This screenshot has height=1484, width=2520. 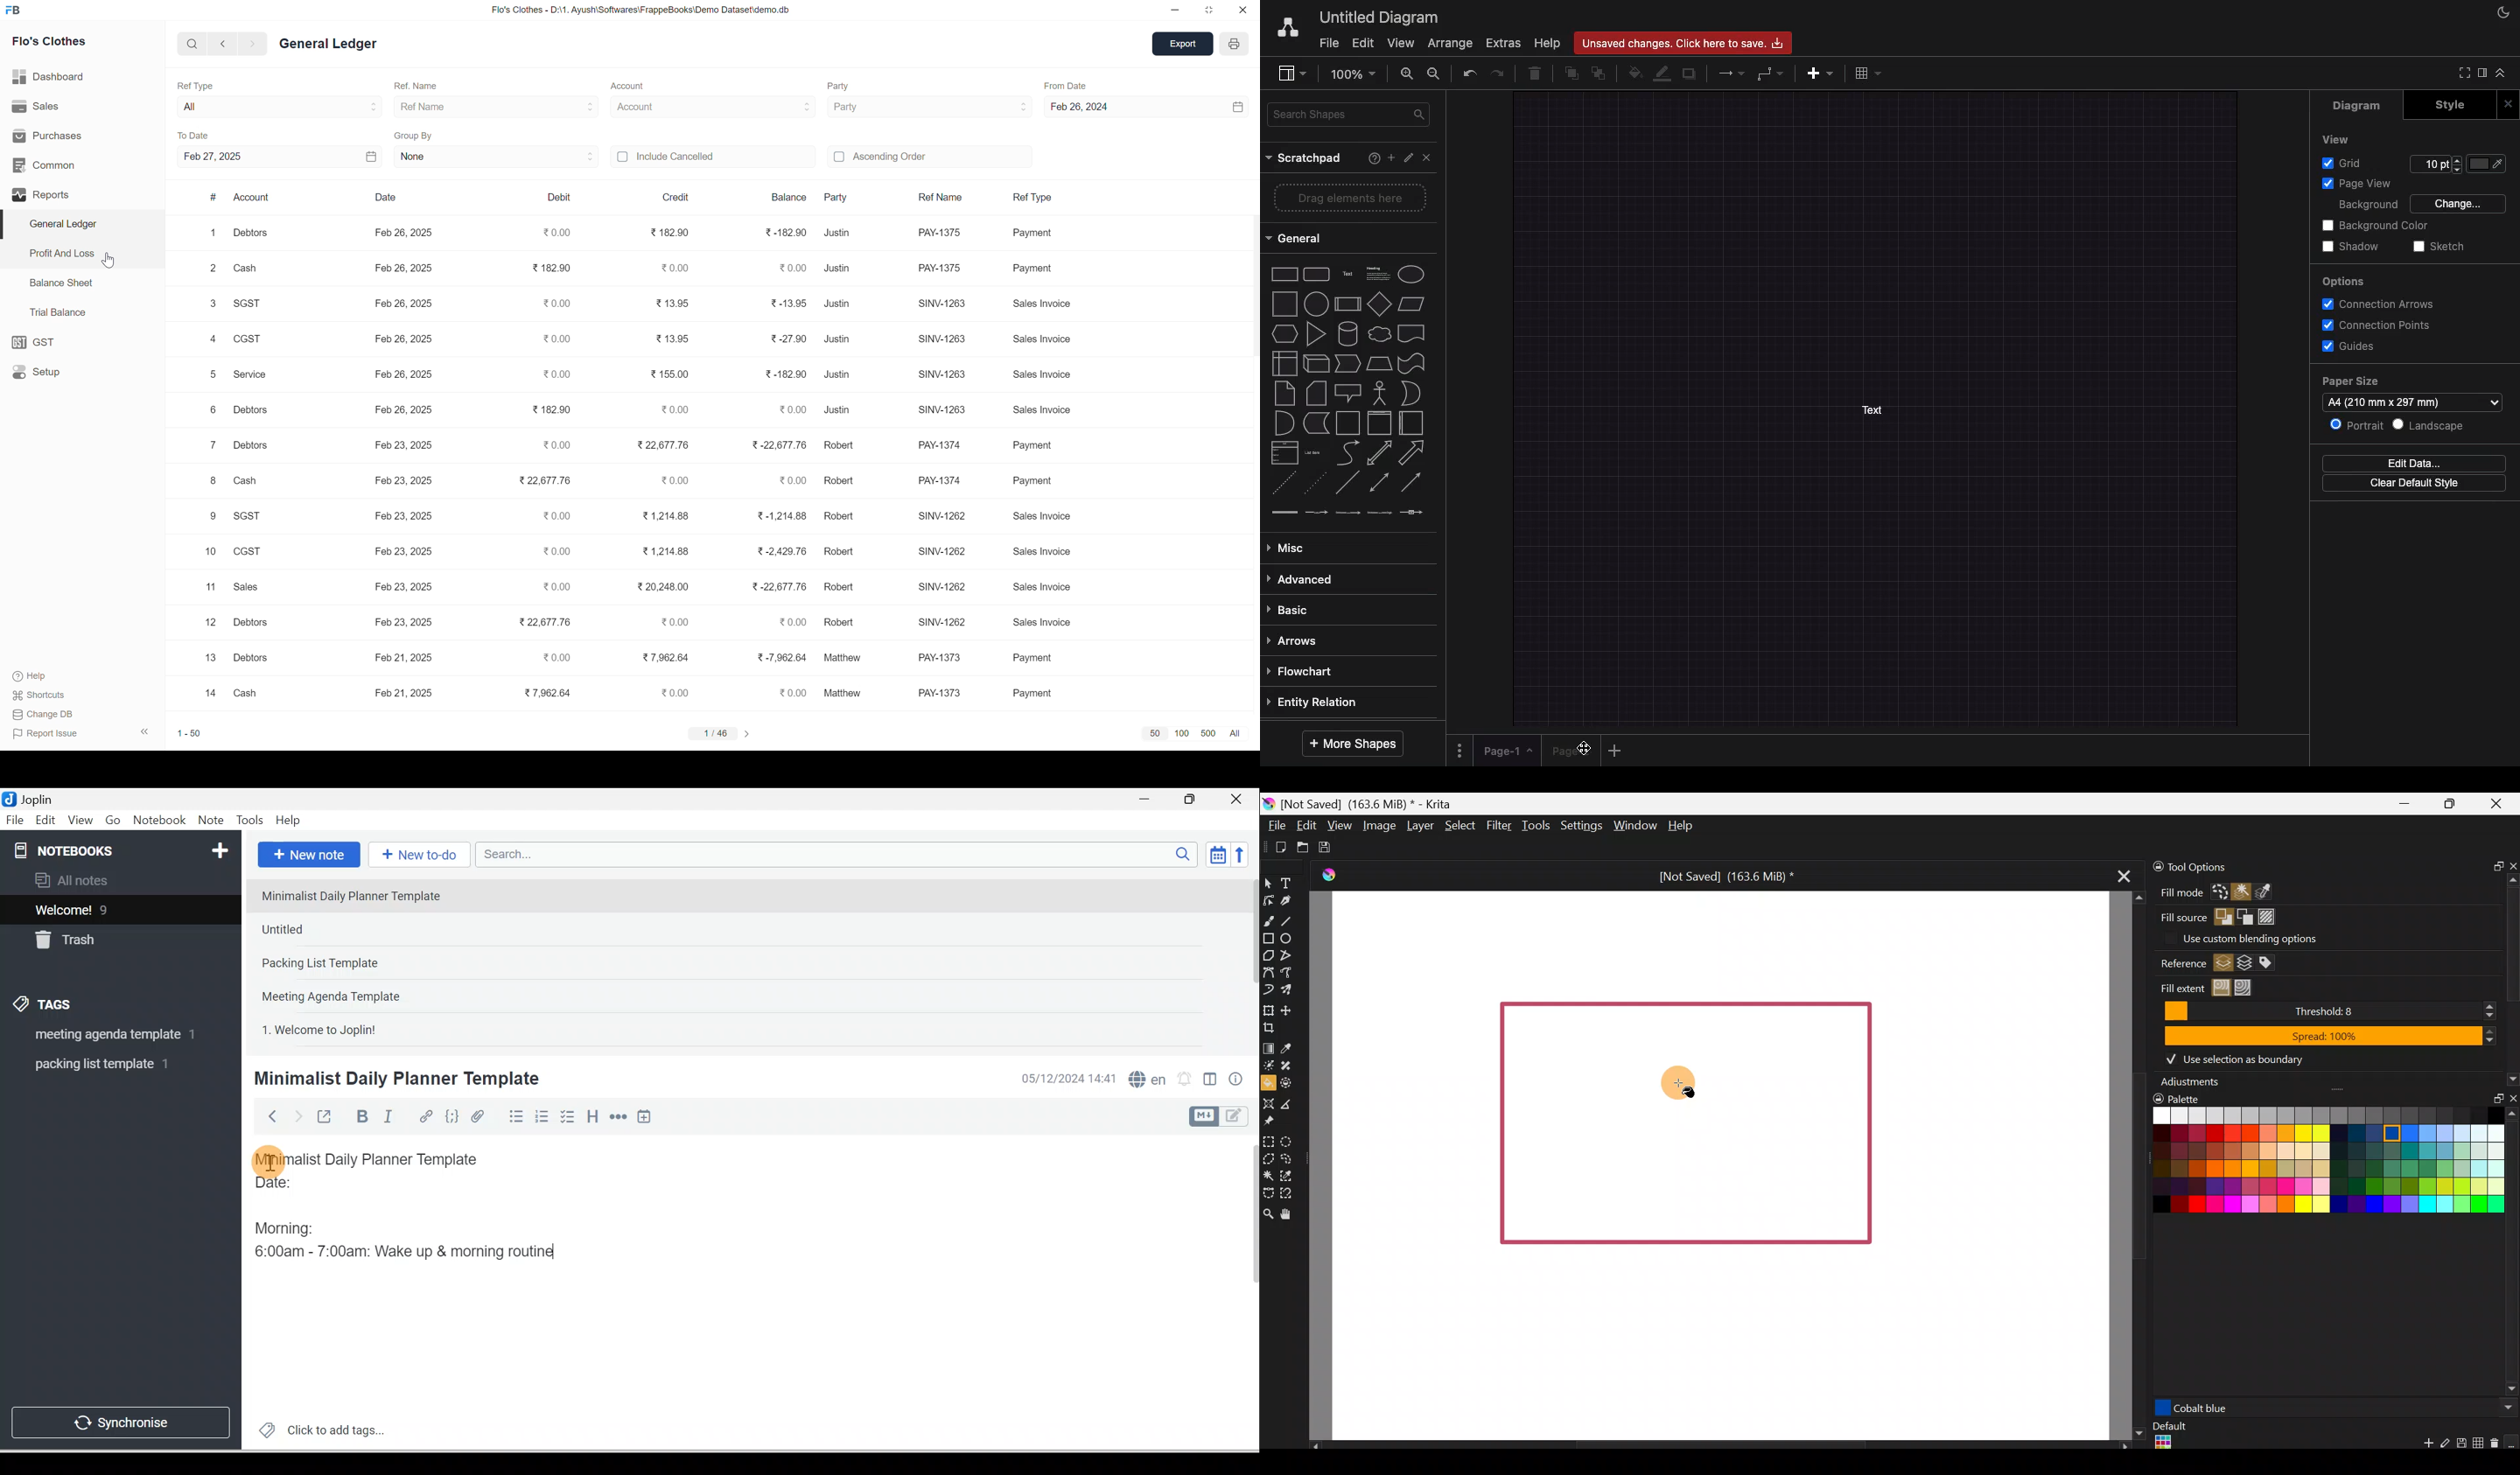 What do you see at coordinates (777, 107) in the screenshot?
I see `Account dropdown` at bounding box center [777, 107].